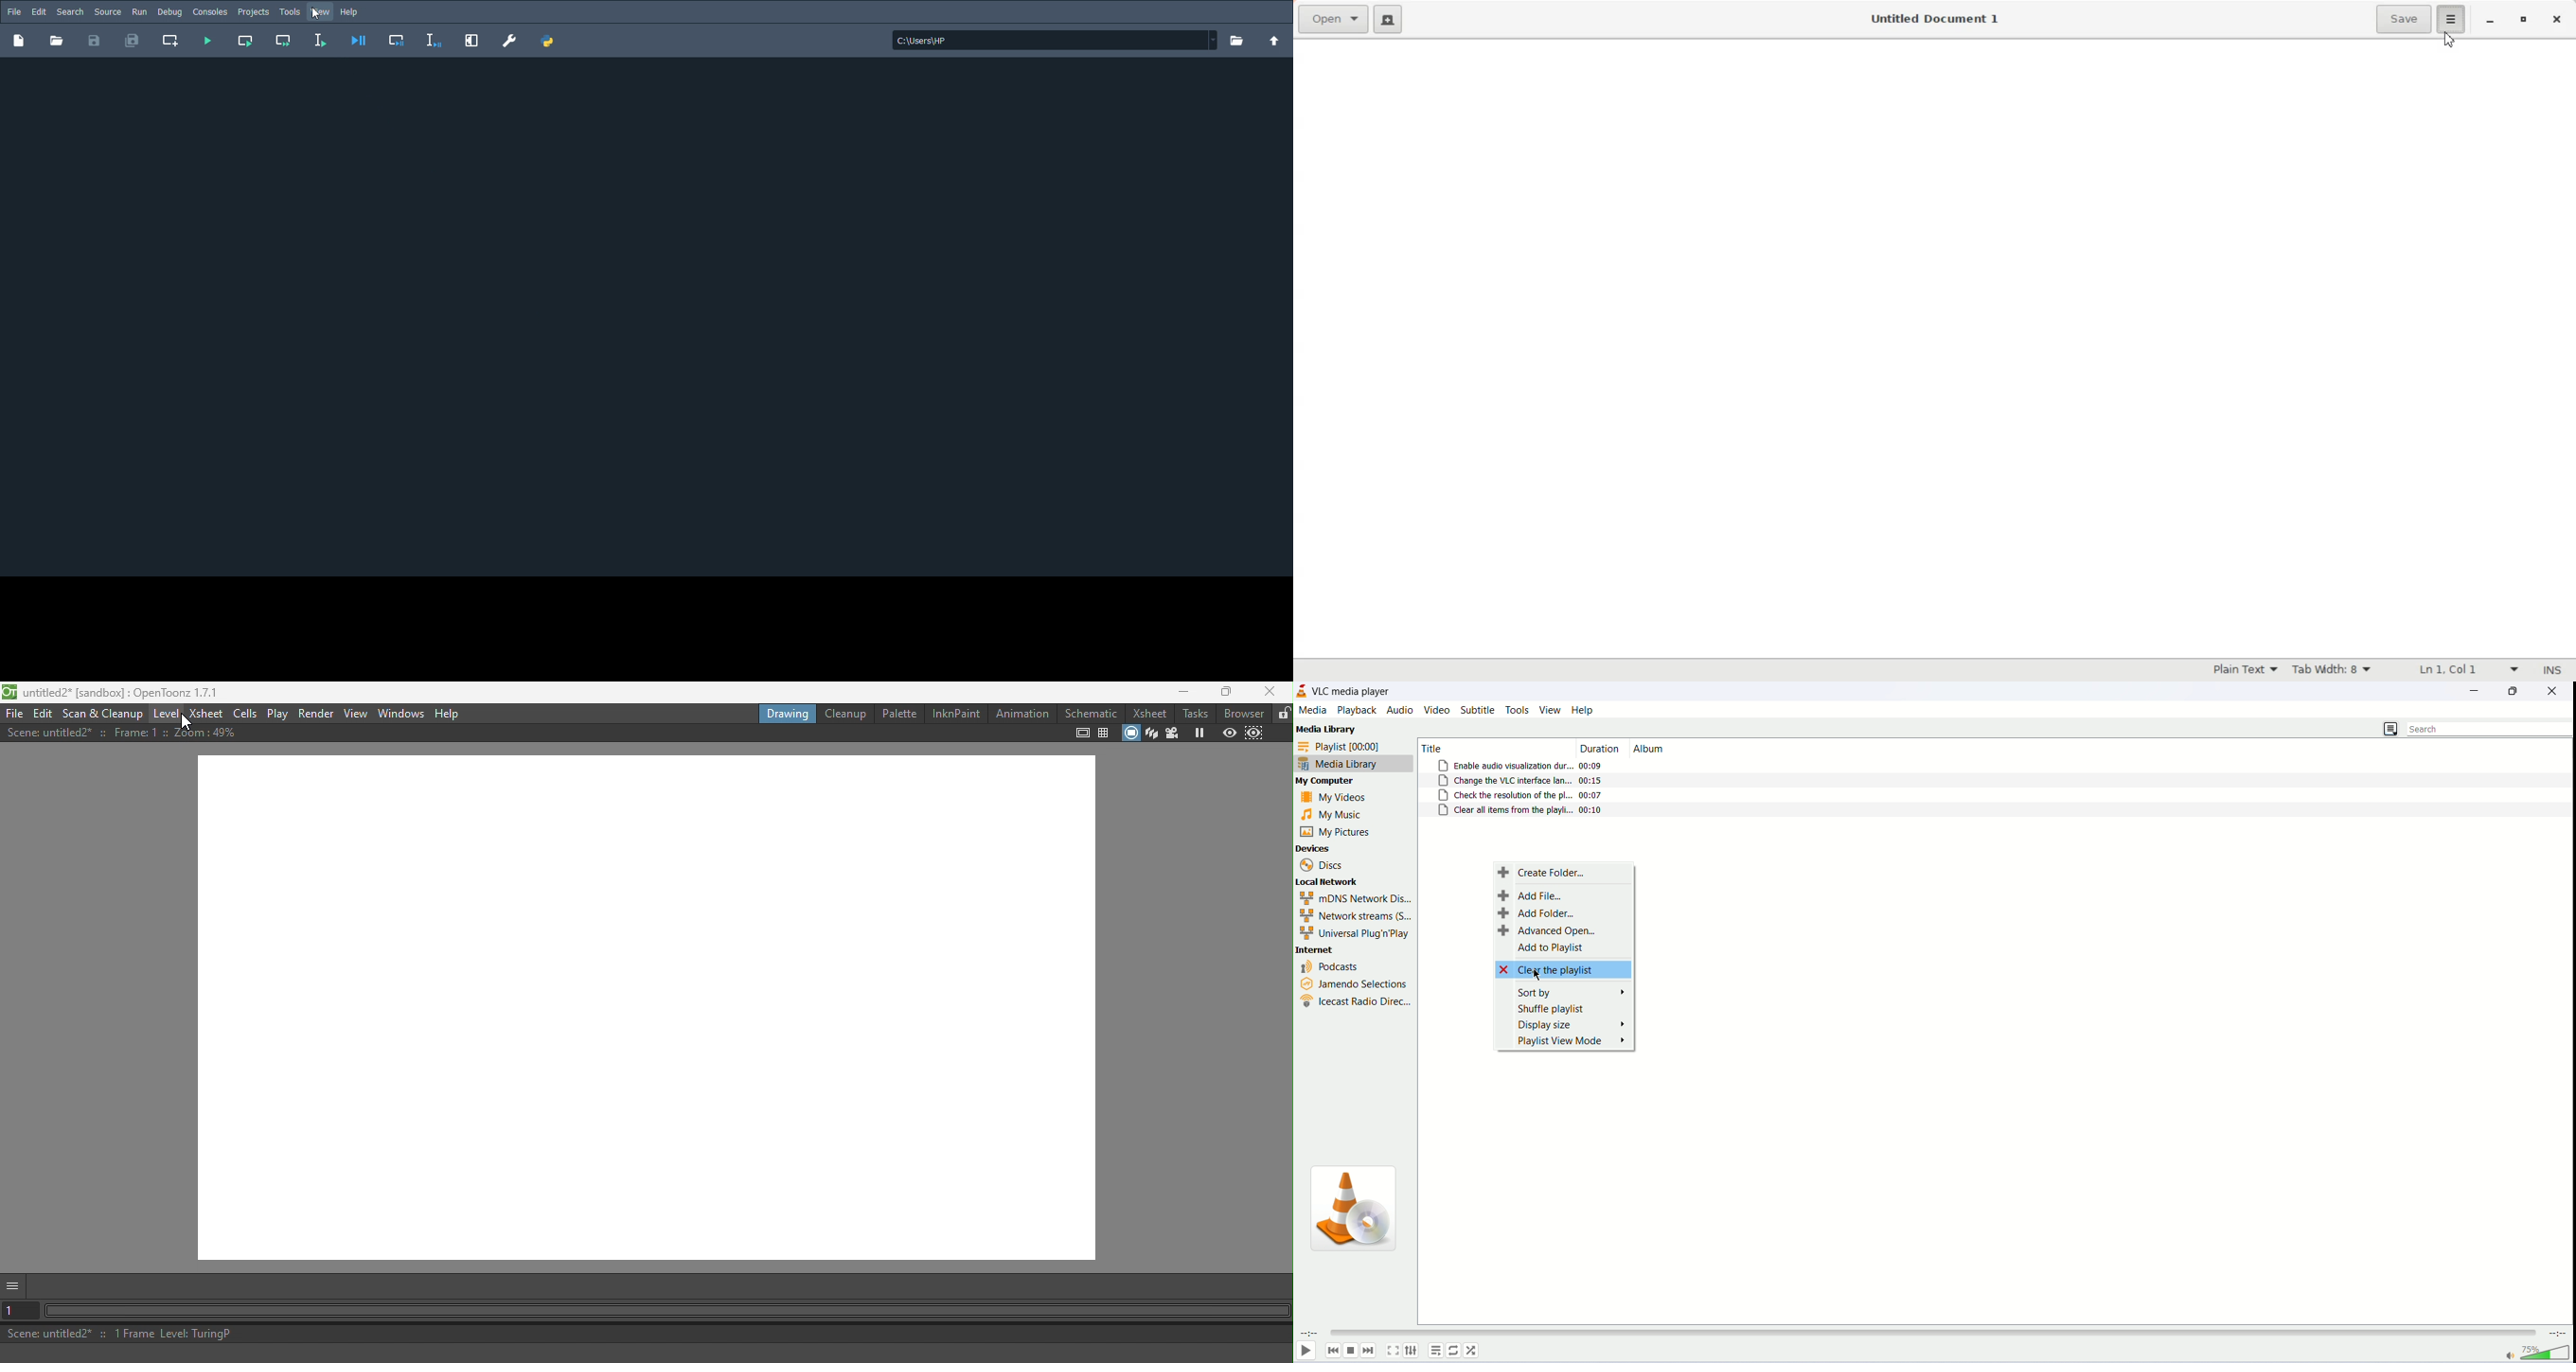  Describe the element at coordinates (171, 40) in the screenshot. I see `Create new cell at the current line` at that location.